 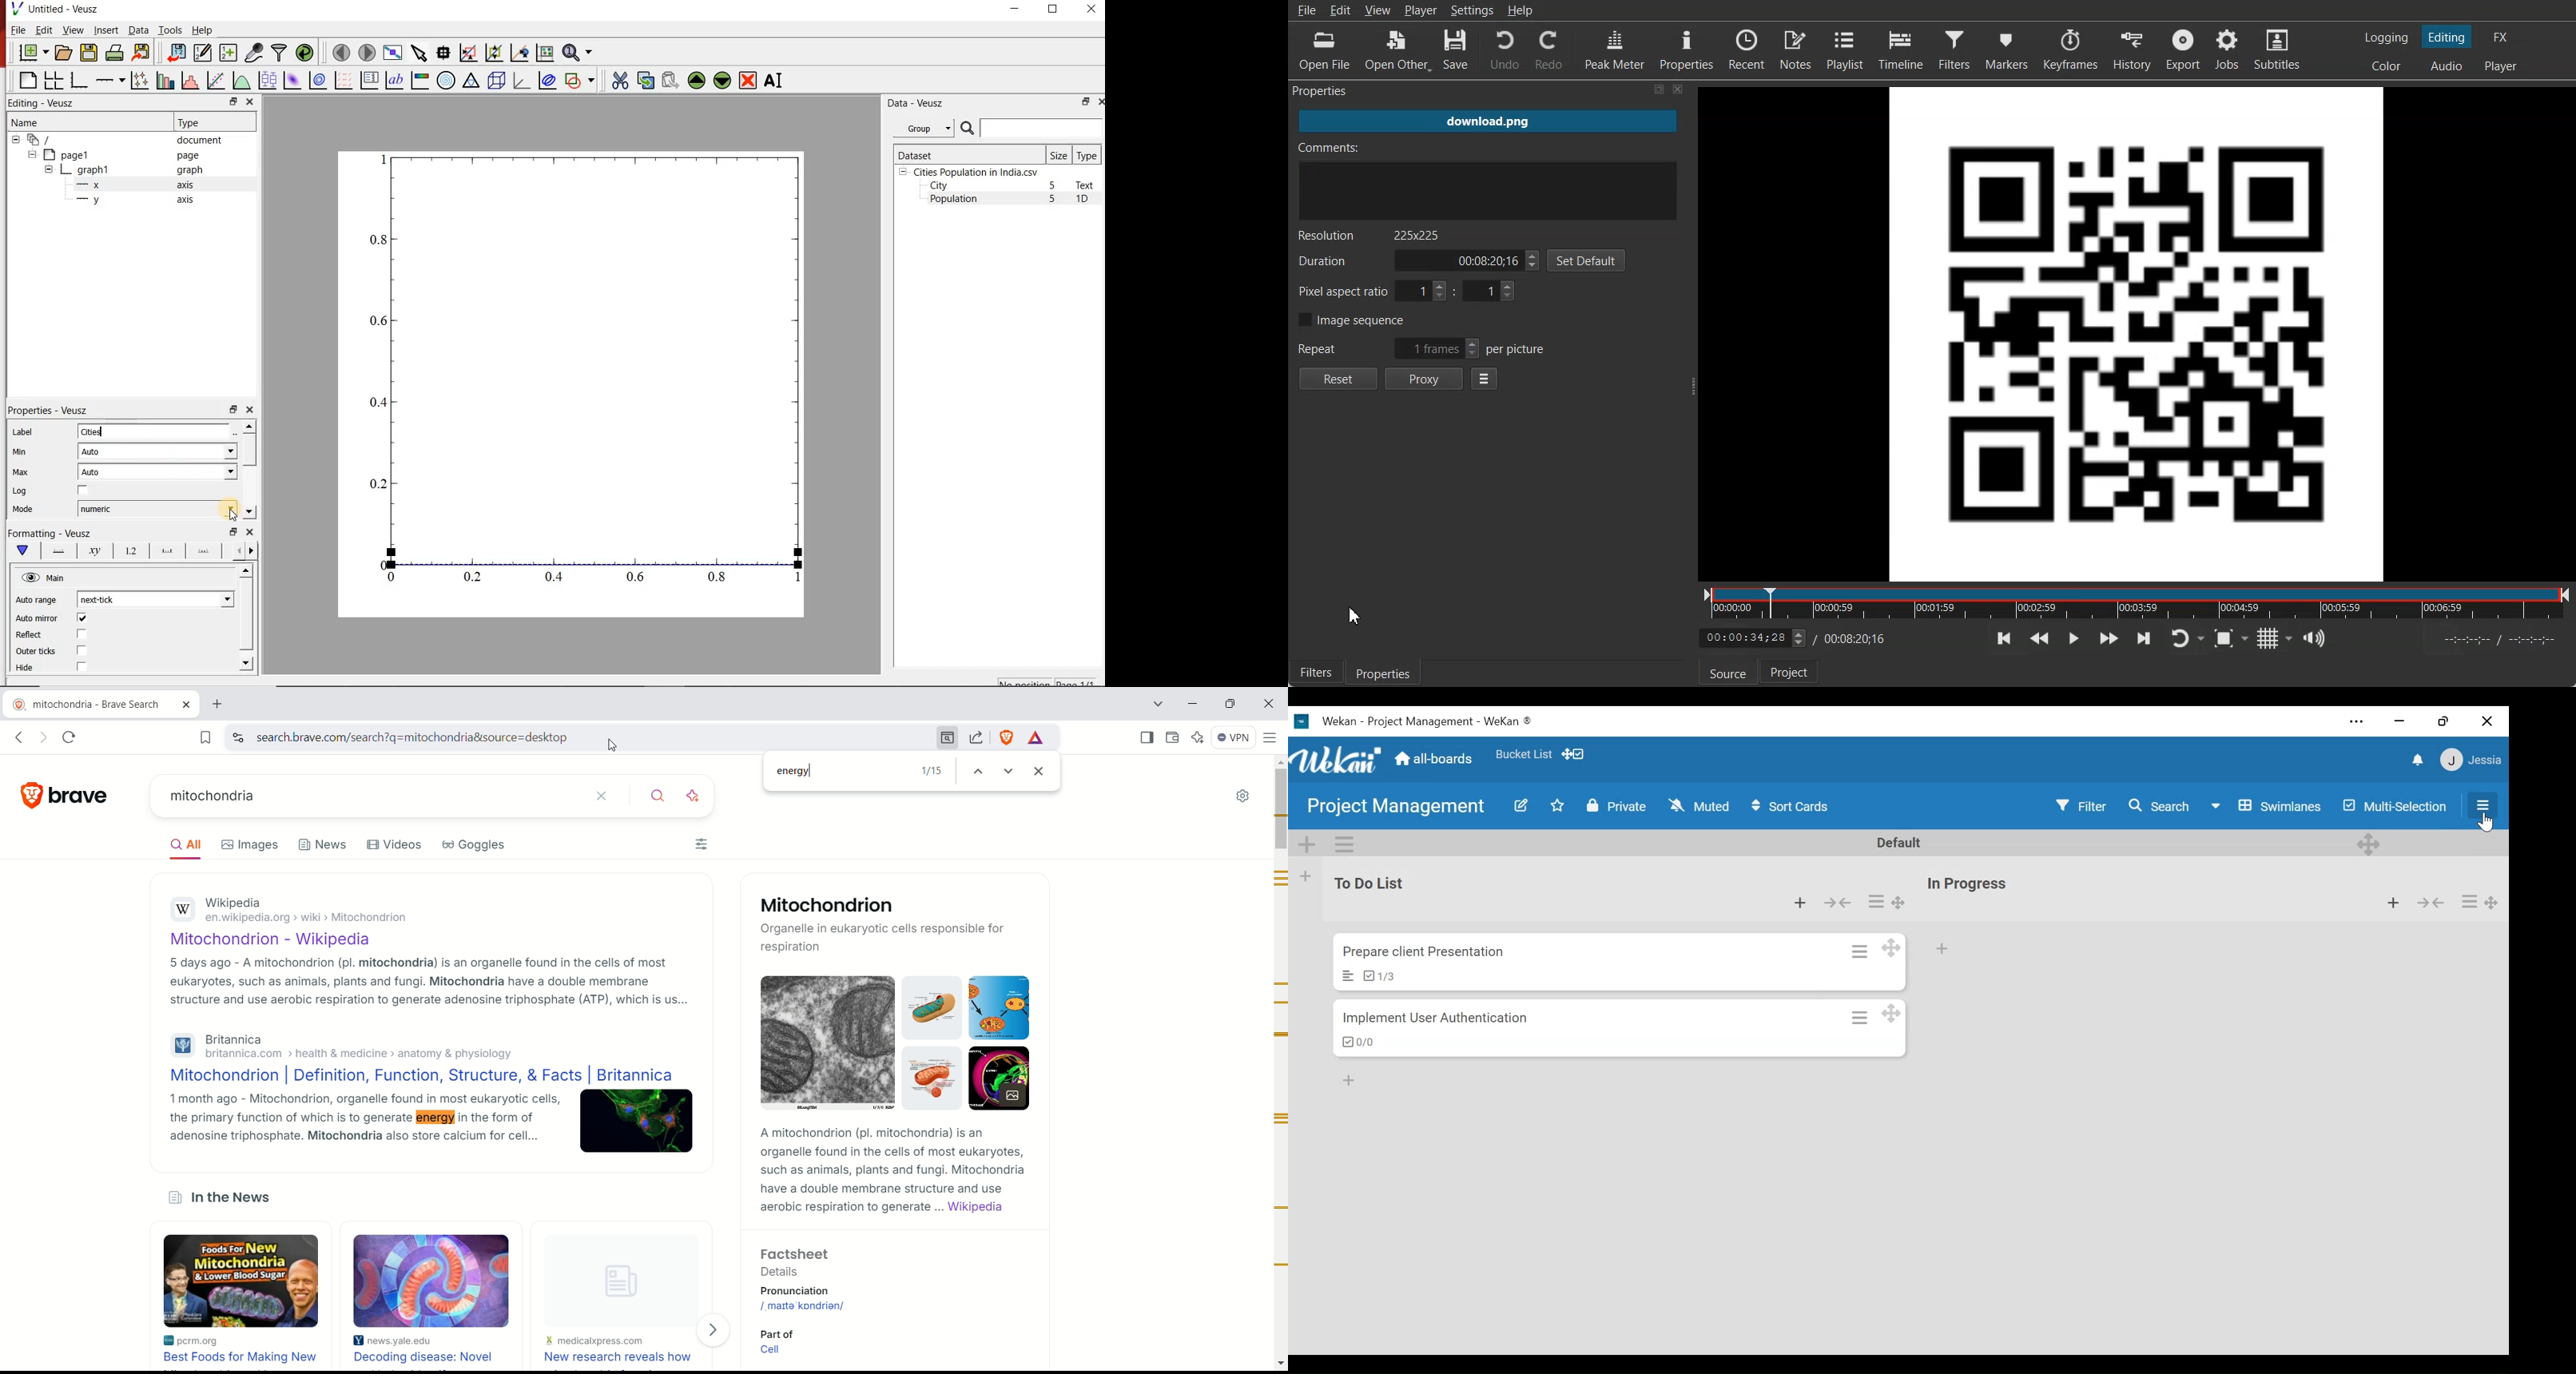 What do you see at coordinates (1614, 50) in the screenshot?
I see `Peak Meter` at bounding box center [1614, 50].